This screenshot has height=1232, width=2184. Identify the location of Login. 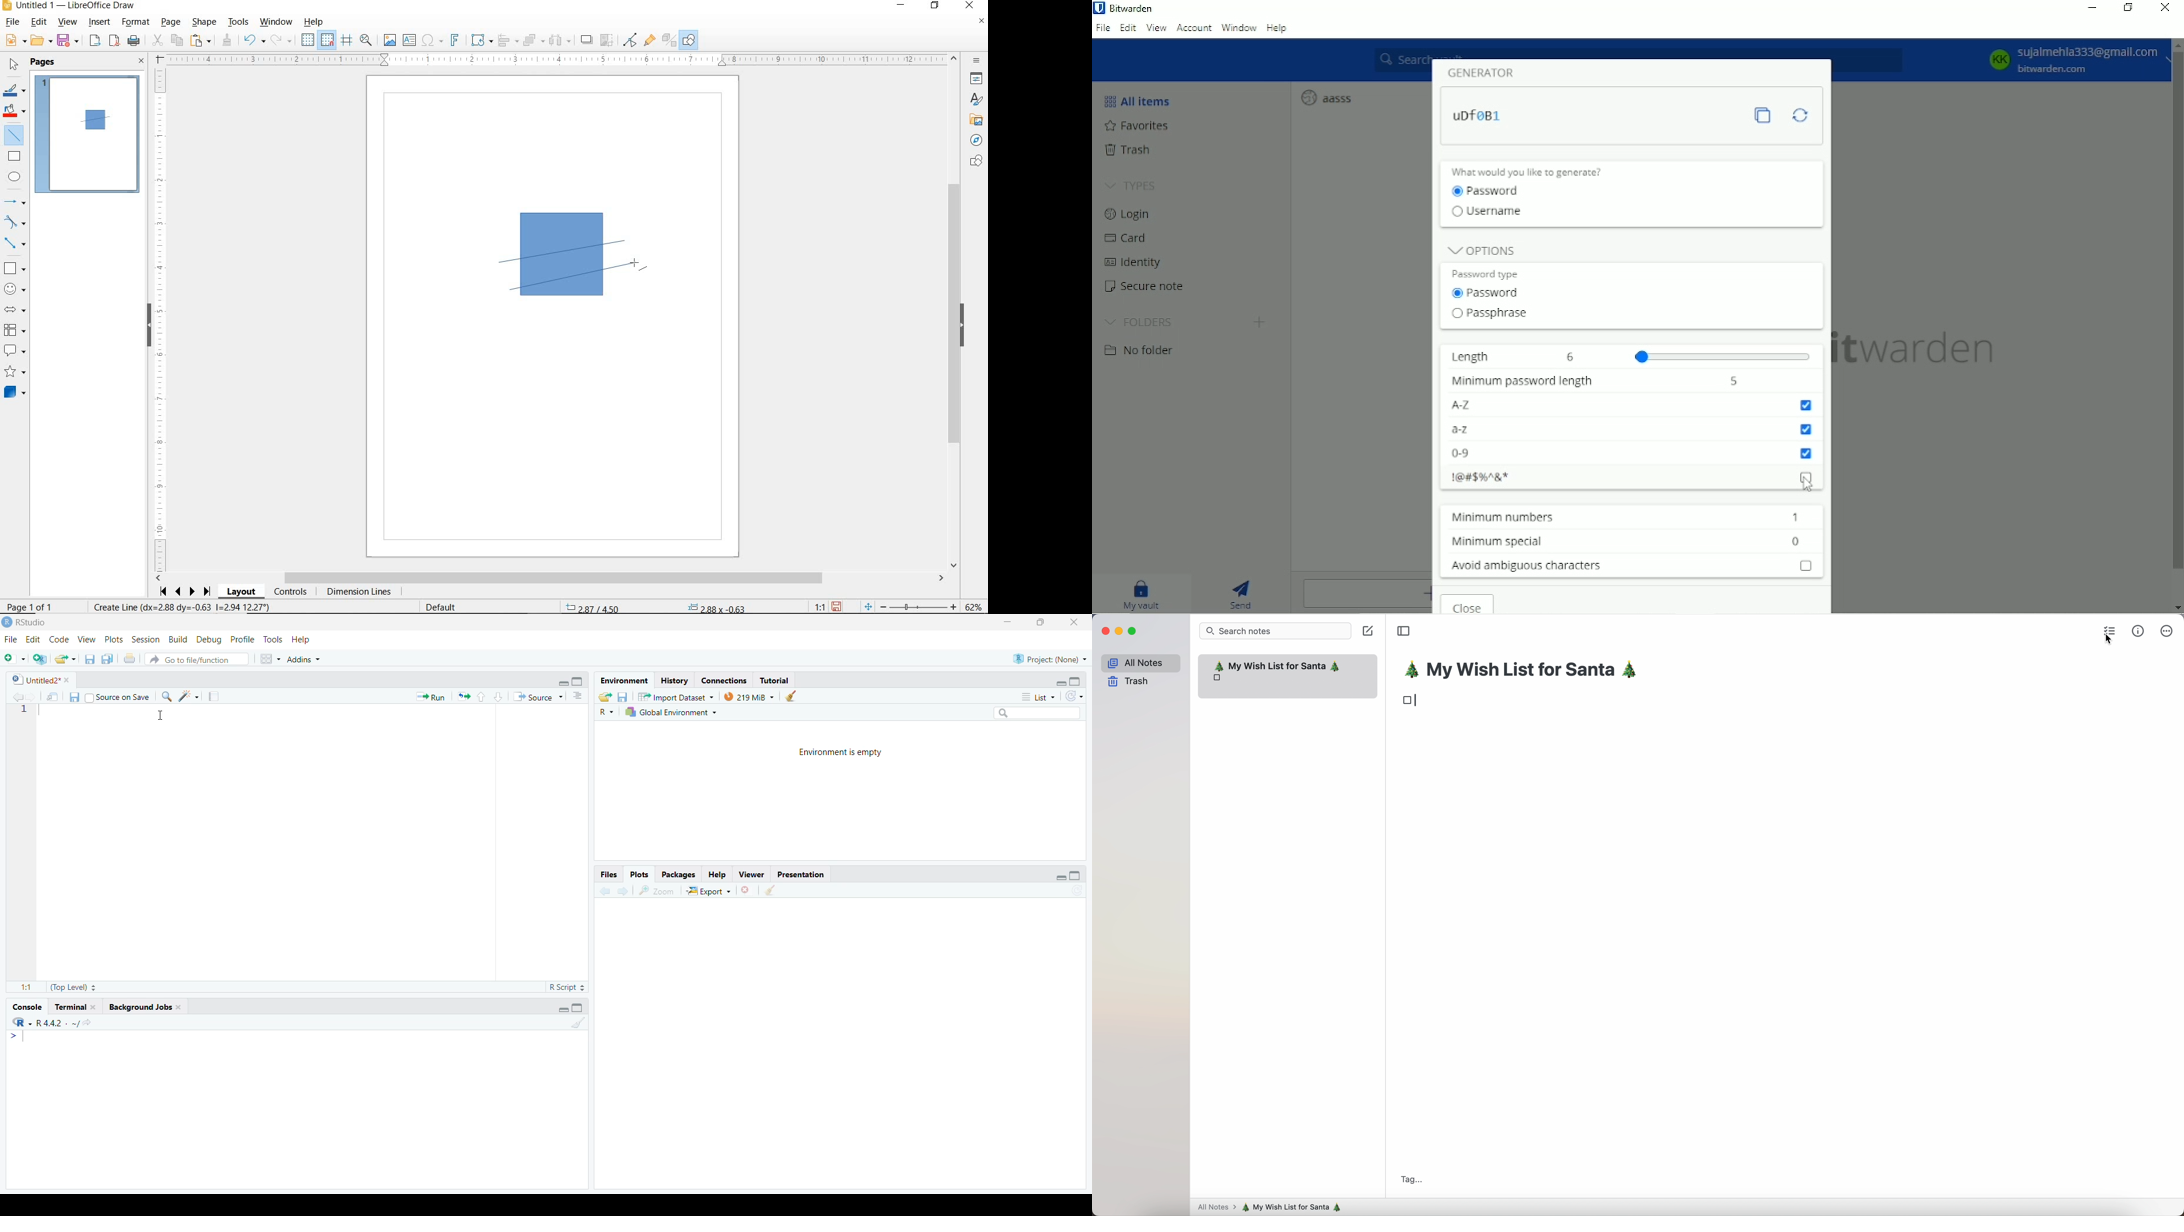
(1129, 213).